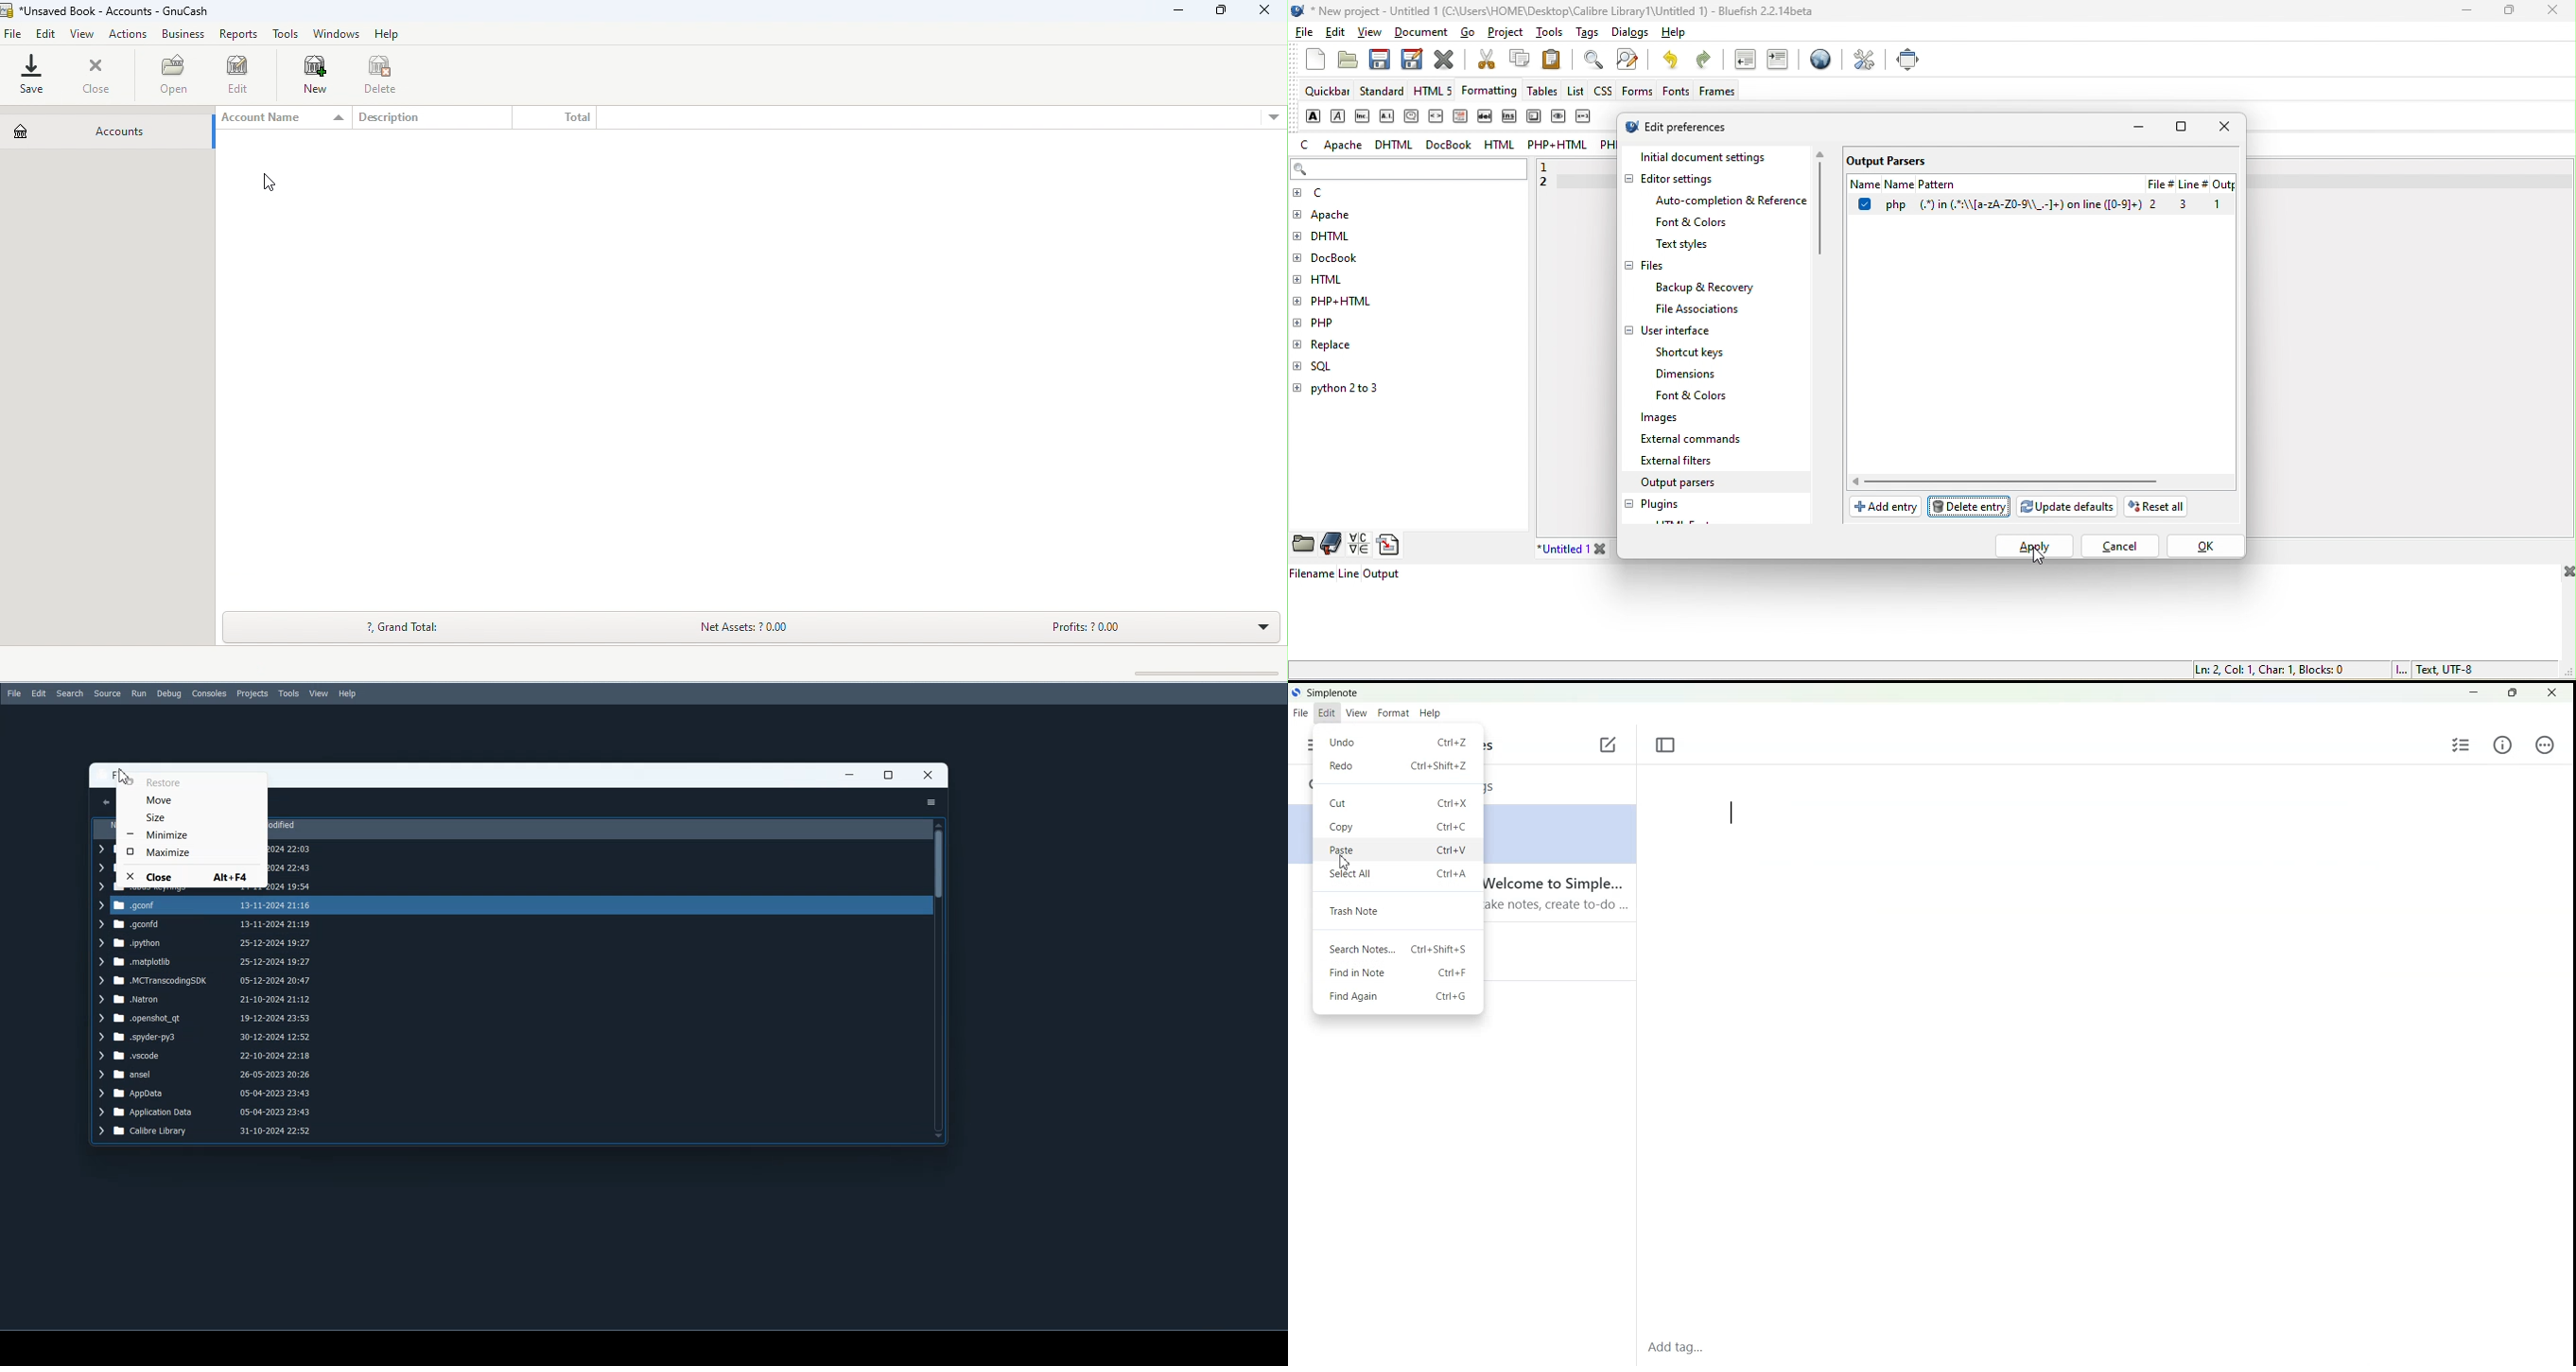 The image size is (2576, 1372). Describe the element at coordinates (1666, 745) in the screenshot. I see `Toggle focus mode` at that location.